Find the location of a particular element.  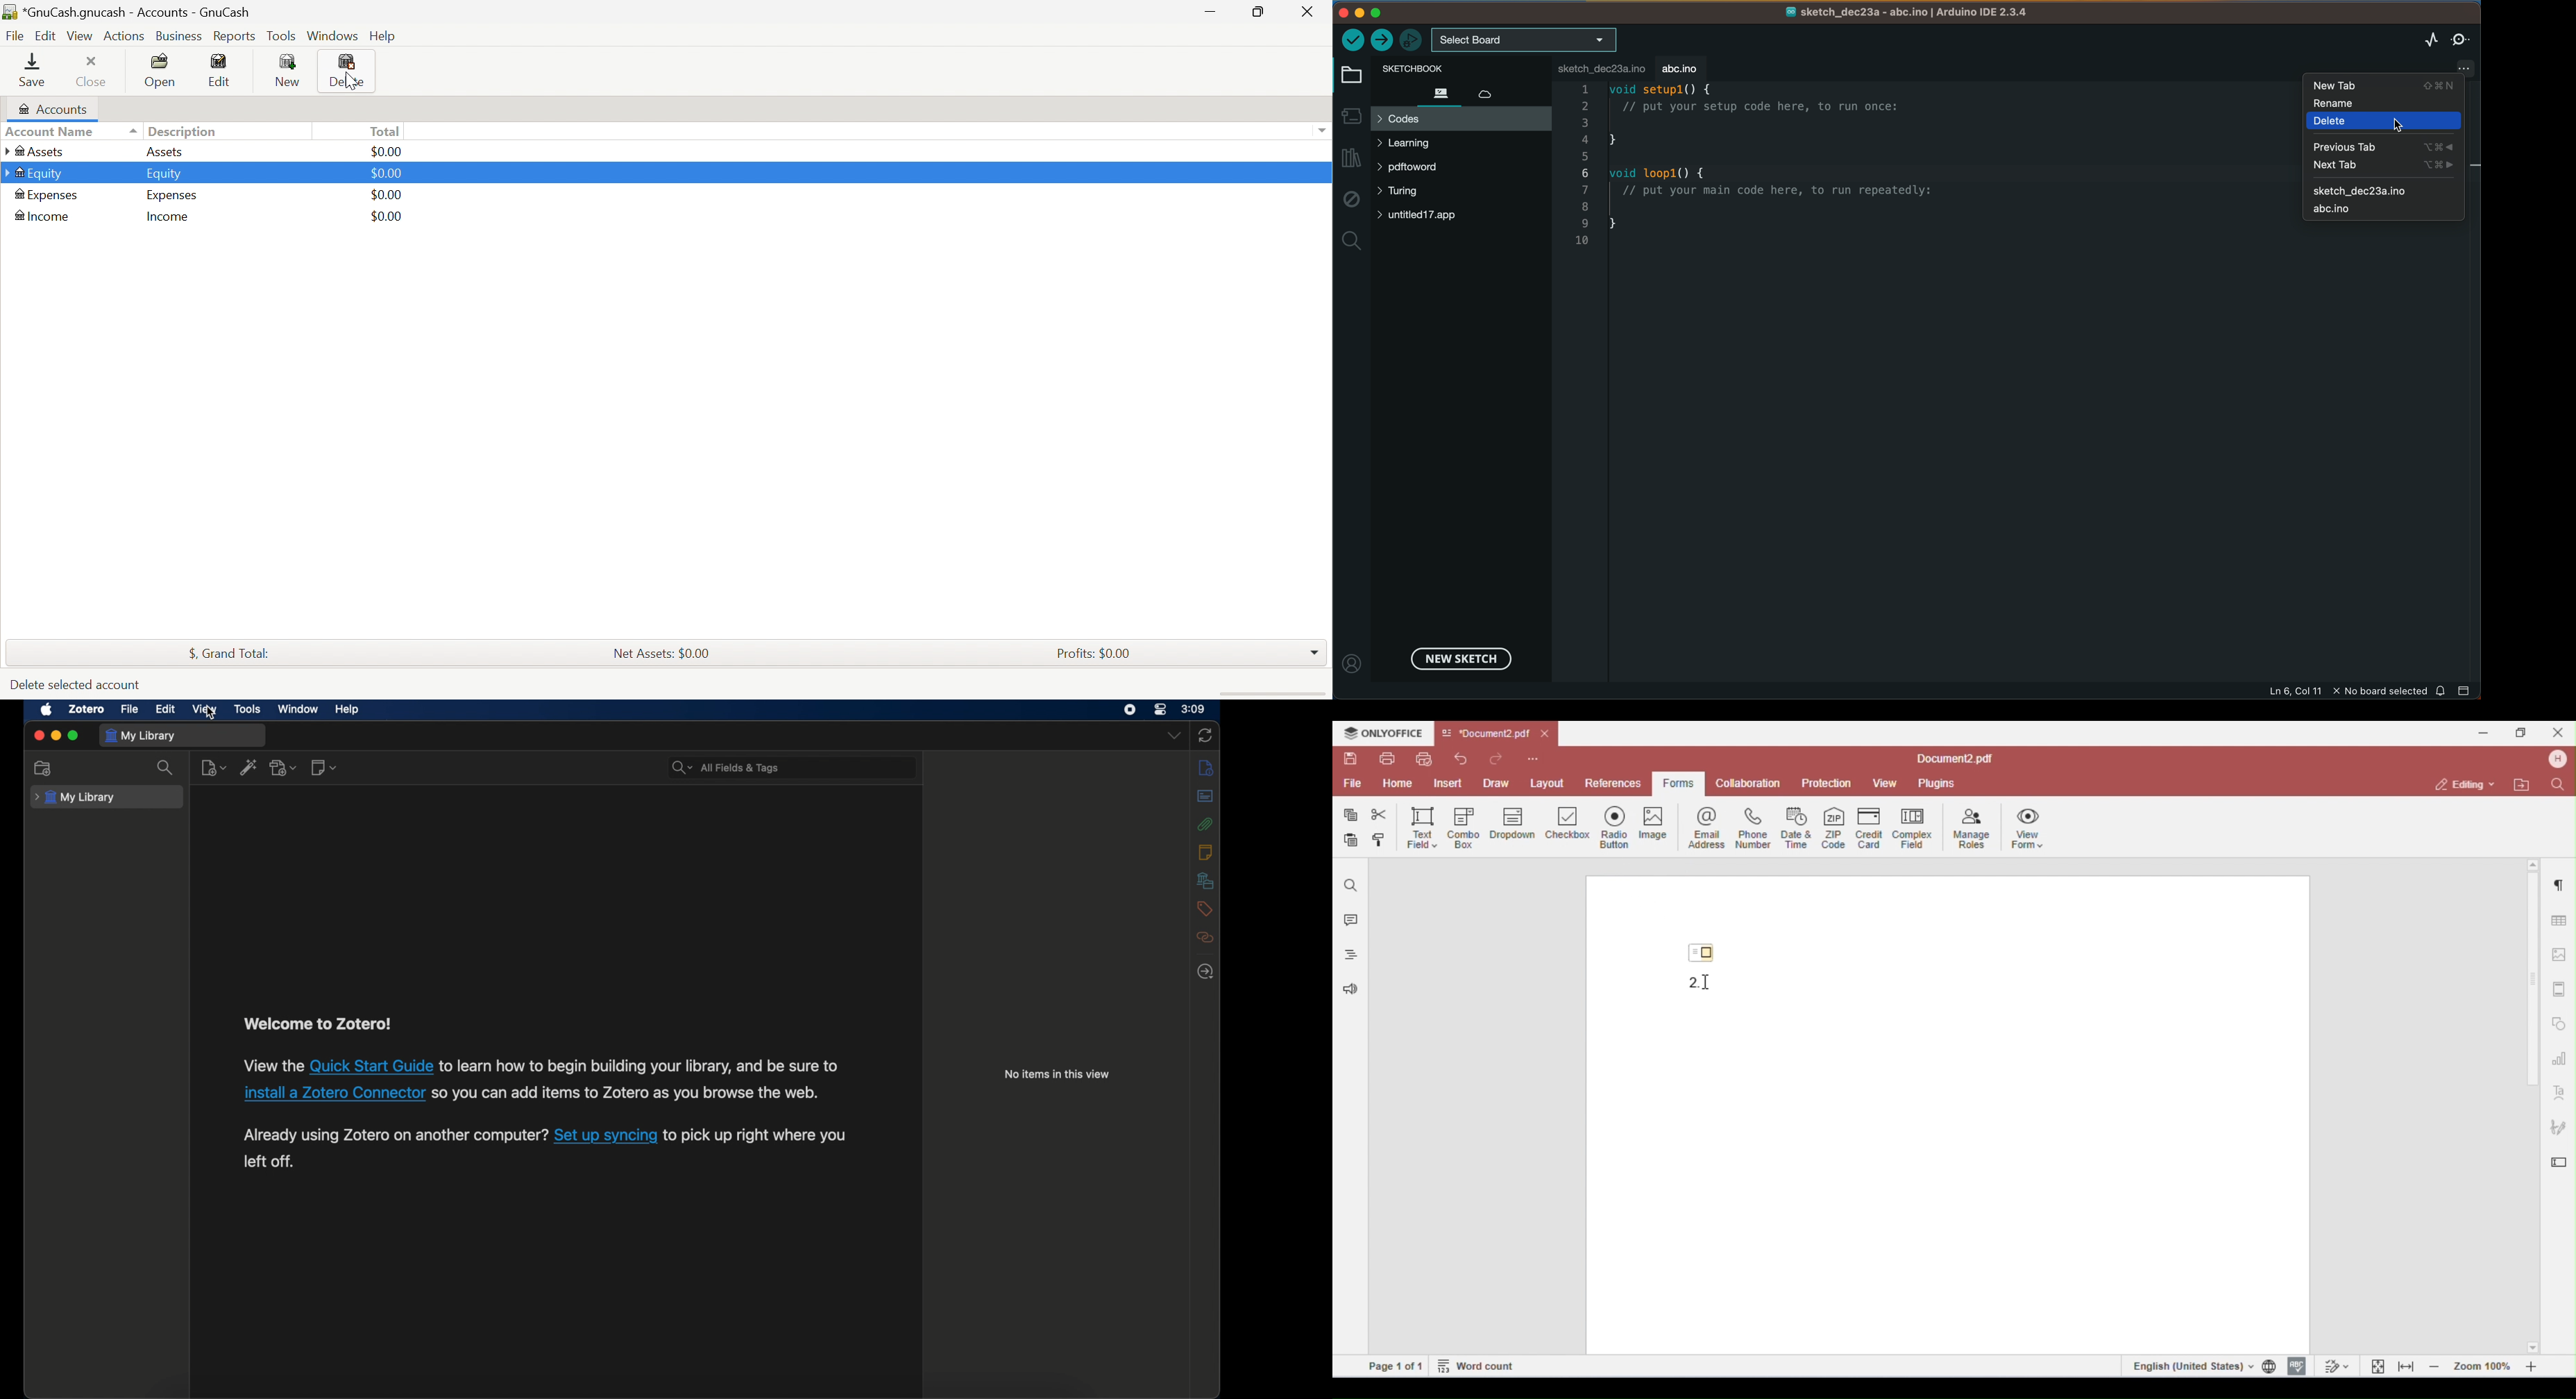

folder is located at coordinates (1354, 75).